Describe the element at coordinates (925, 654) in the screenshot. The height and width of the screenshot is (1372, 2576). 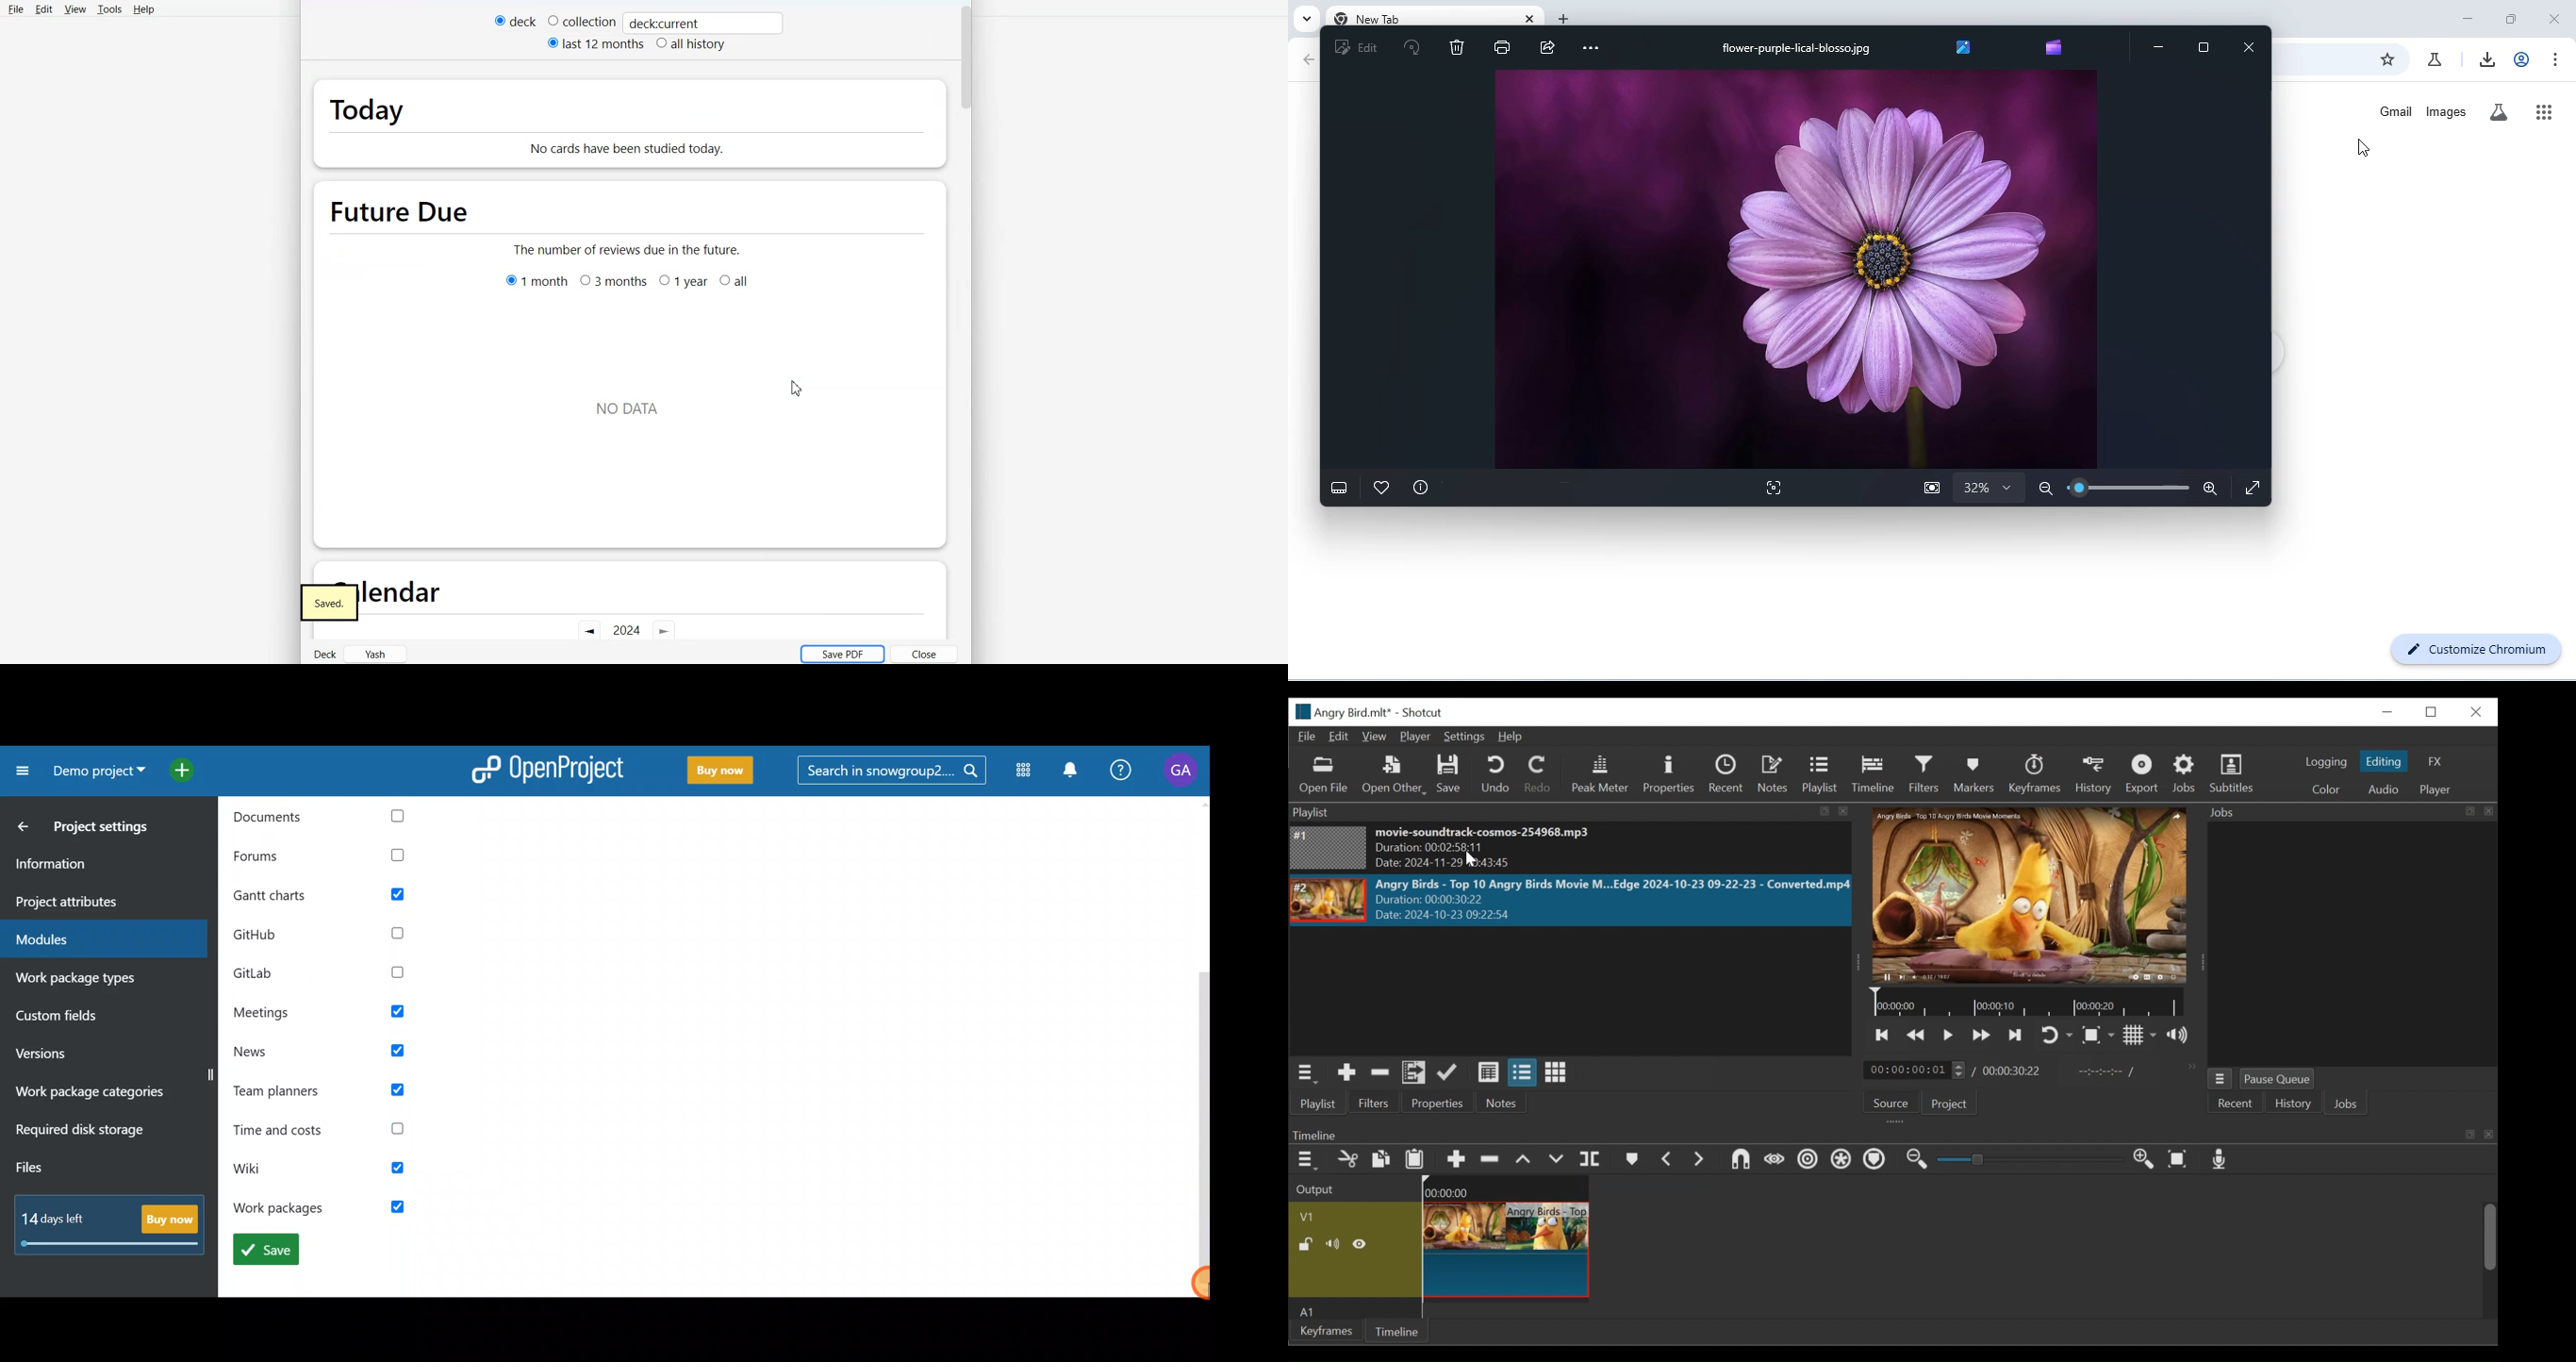
I see `Close` at that location.